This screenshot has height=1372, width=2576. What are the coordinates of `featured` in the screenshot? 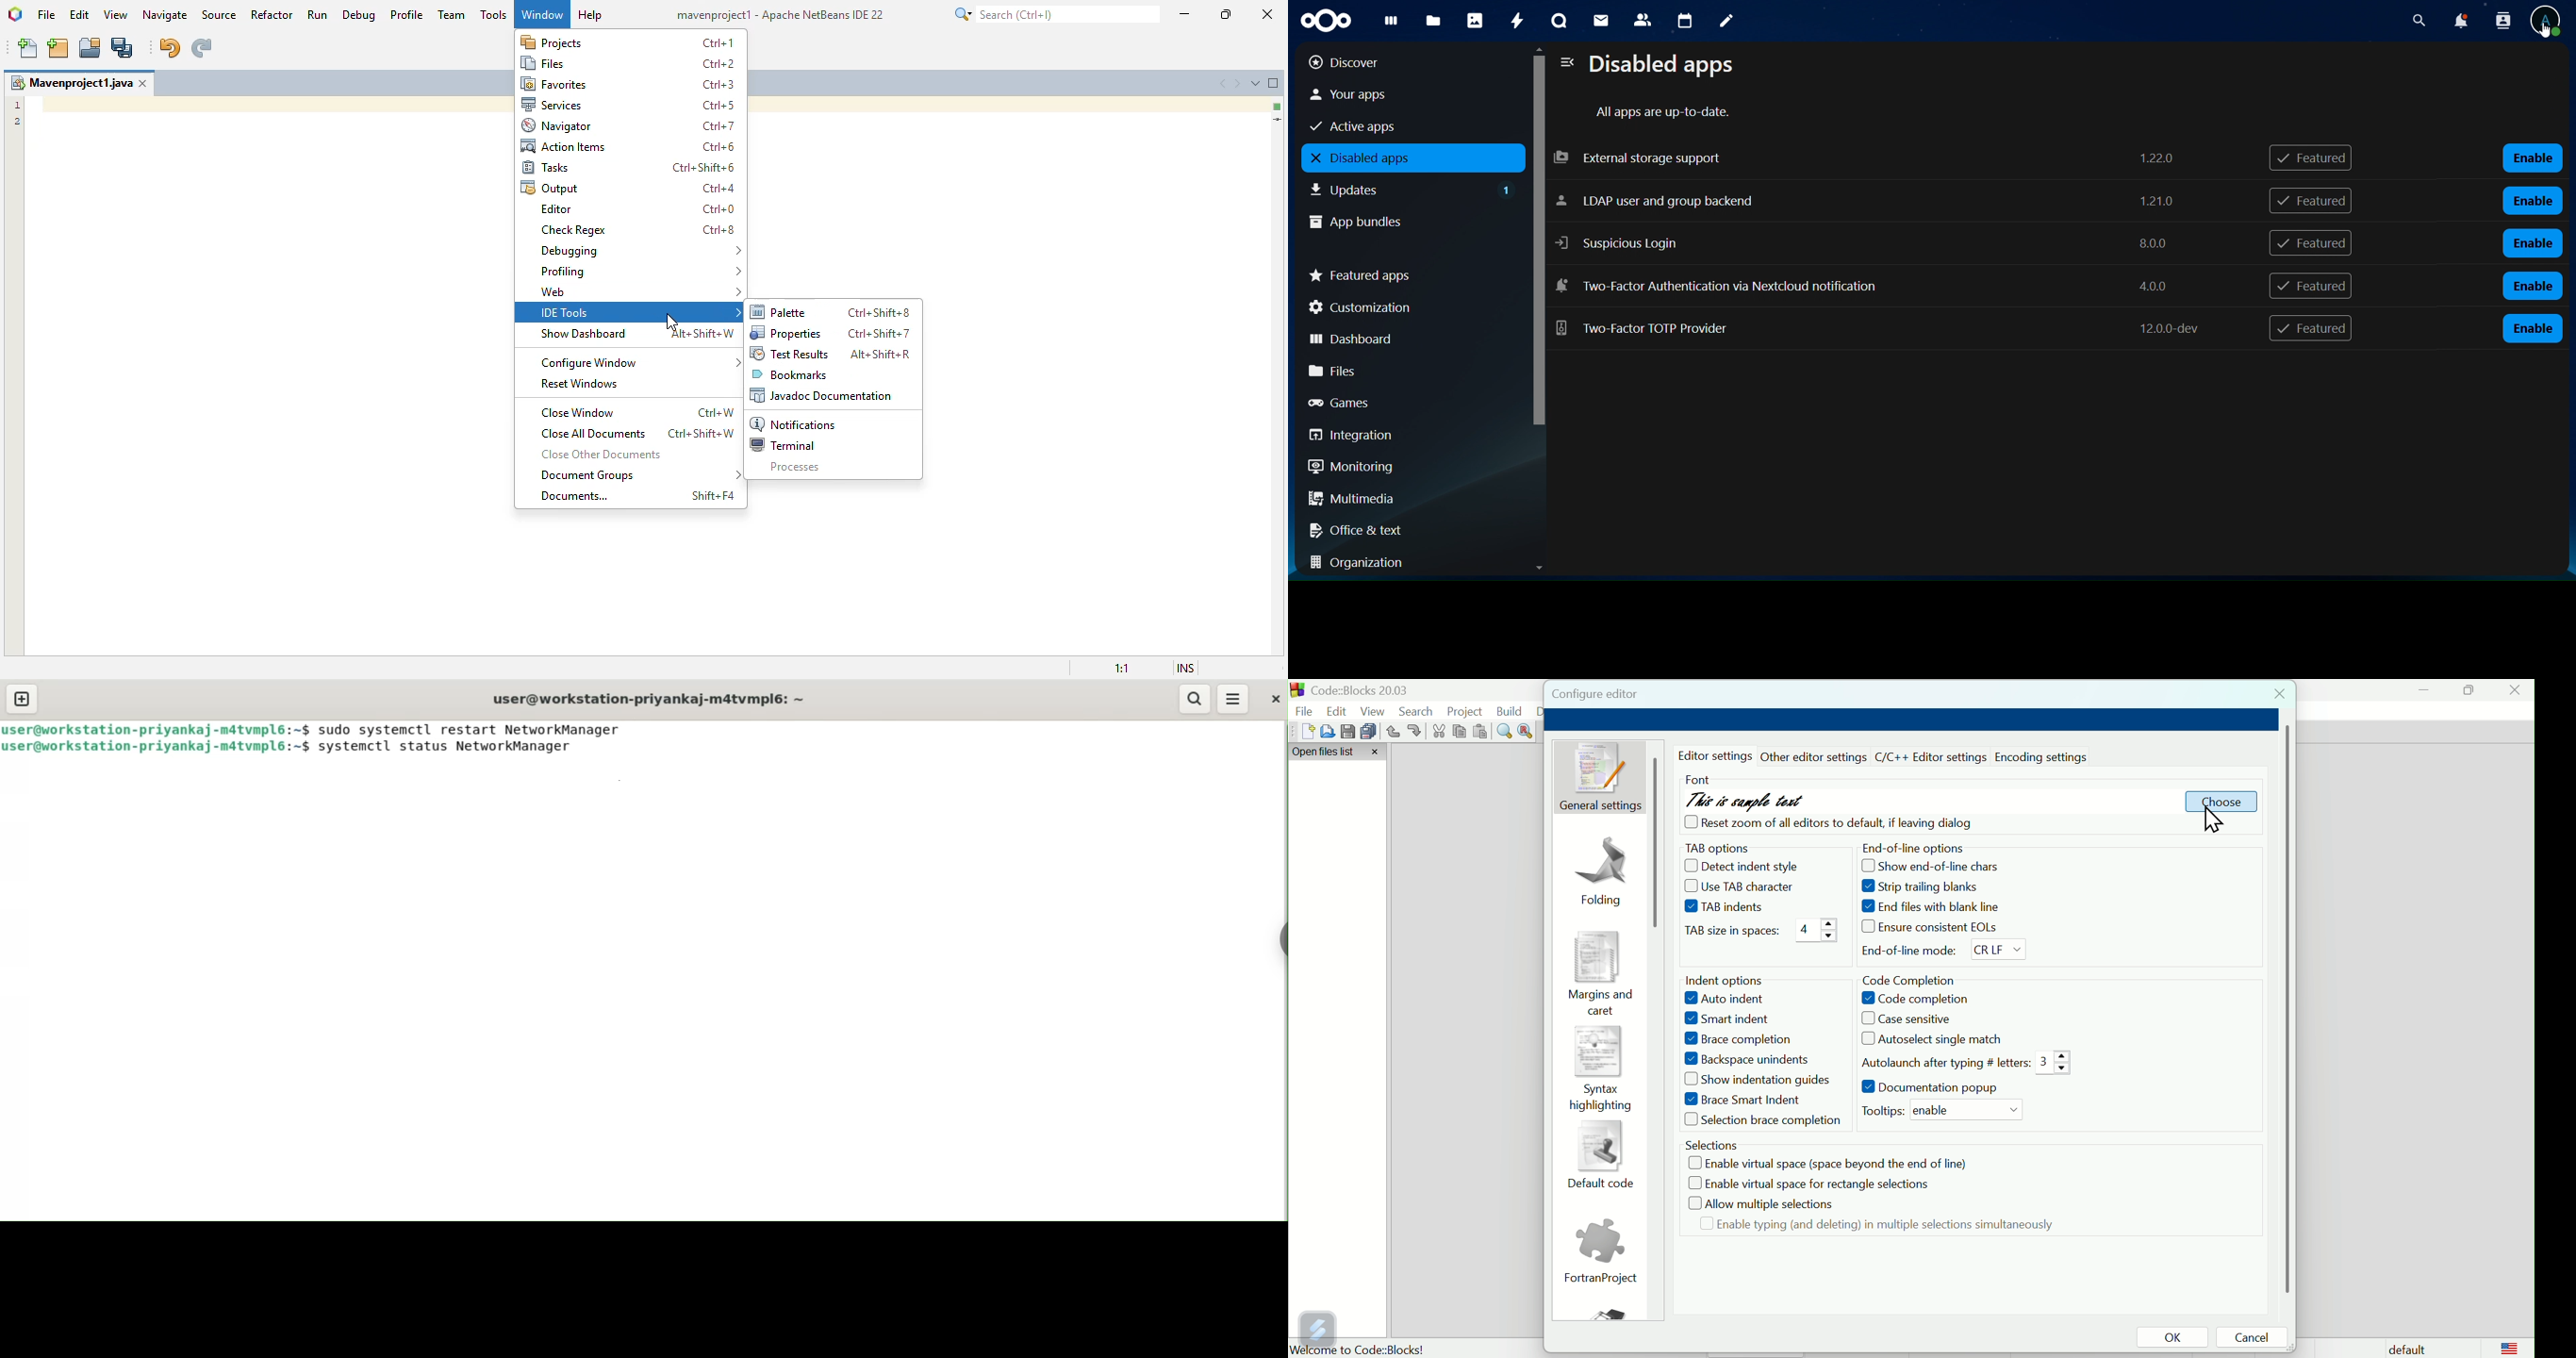 It's located at (2310, 200).